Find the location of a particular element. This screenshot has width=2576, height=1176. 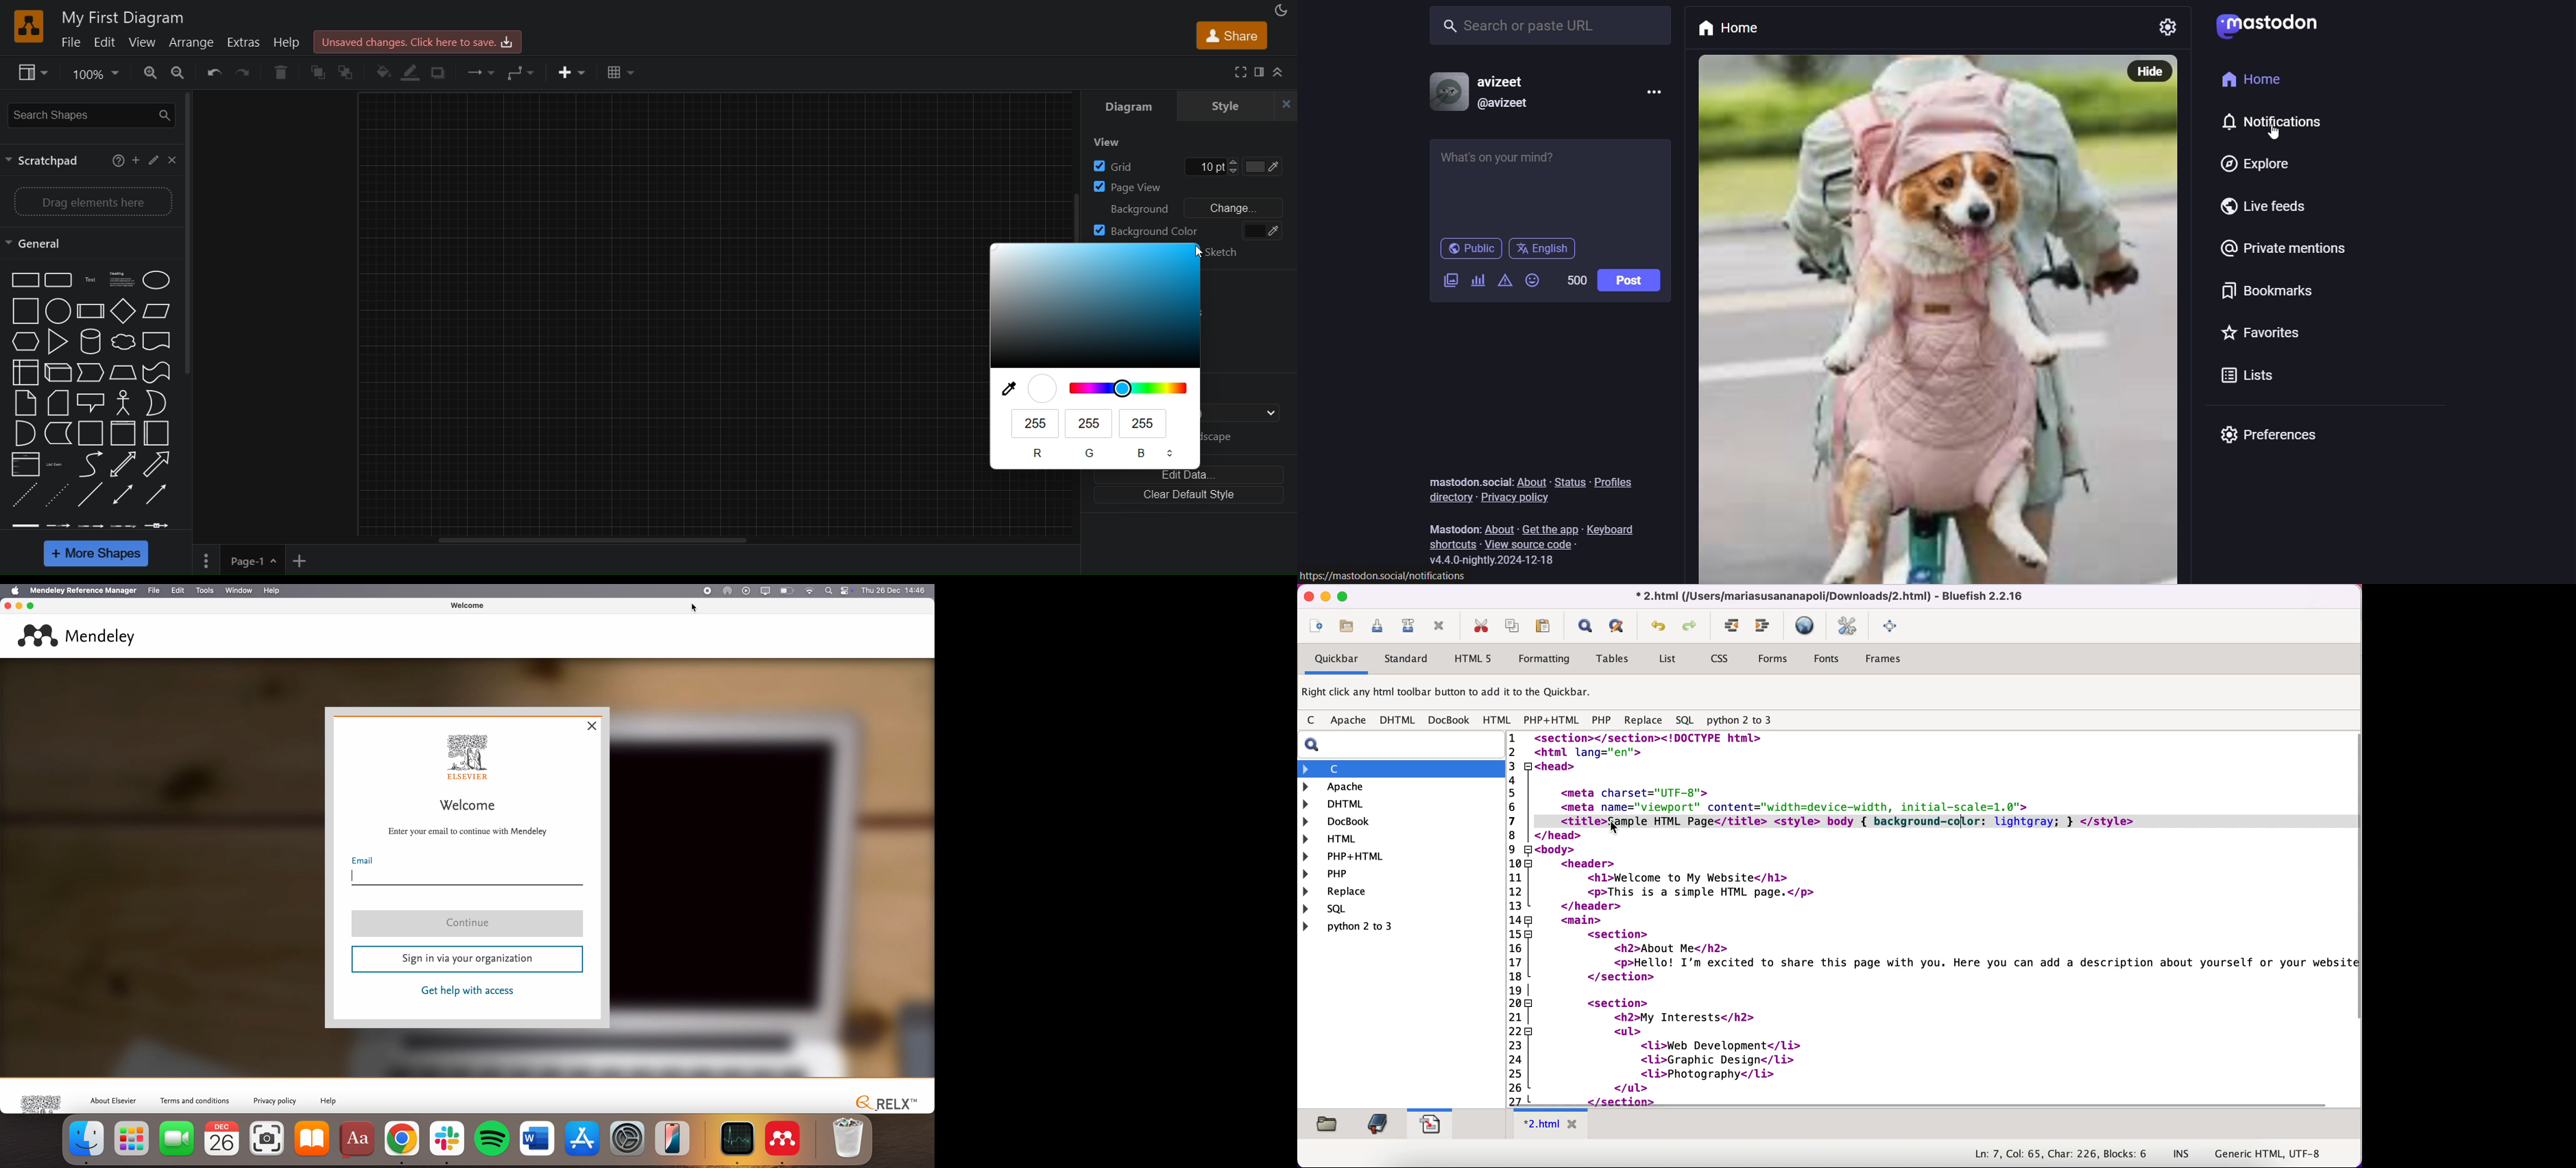

activity monitor is located at coordinates (739, 1142).